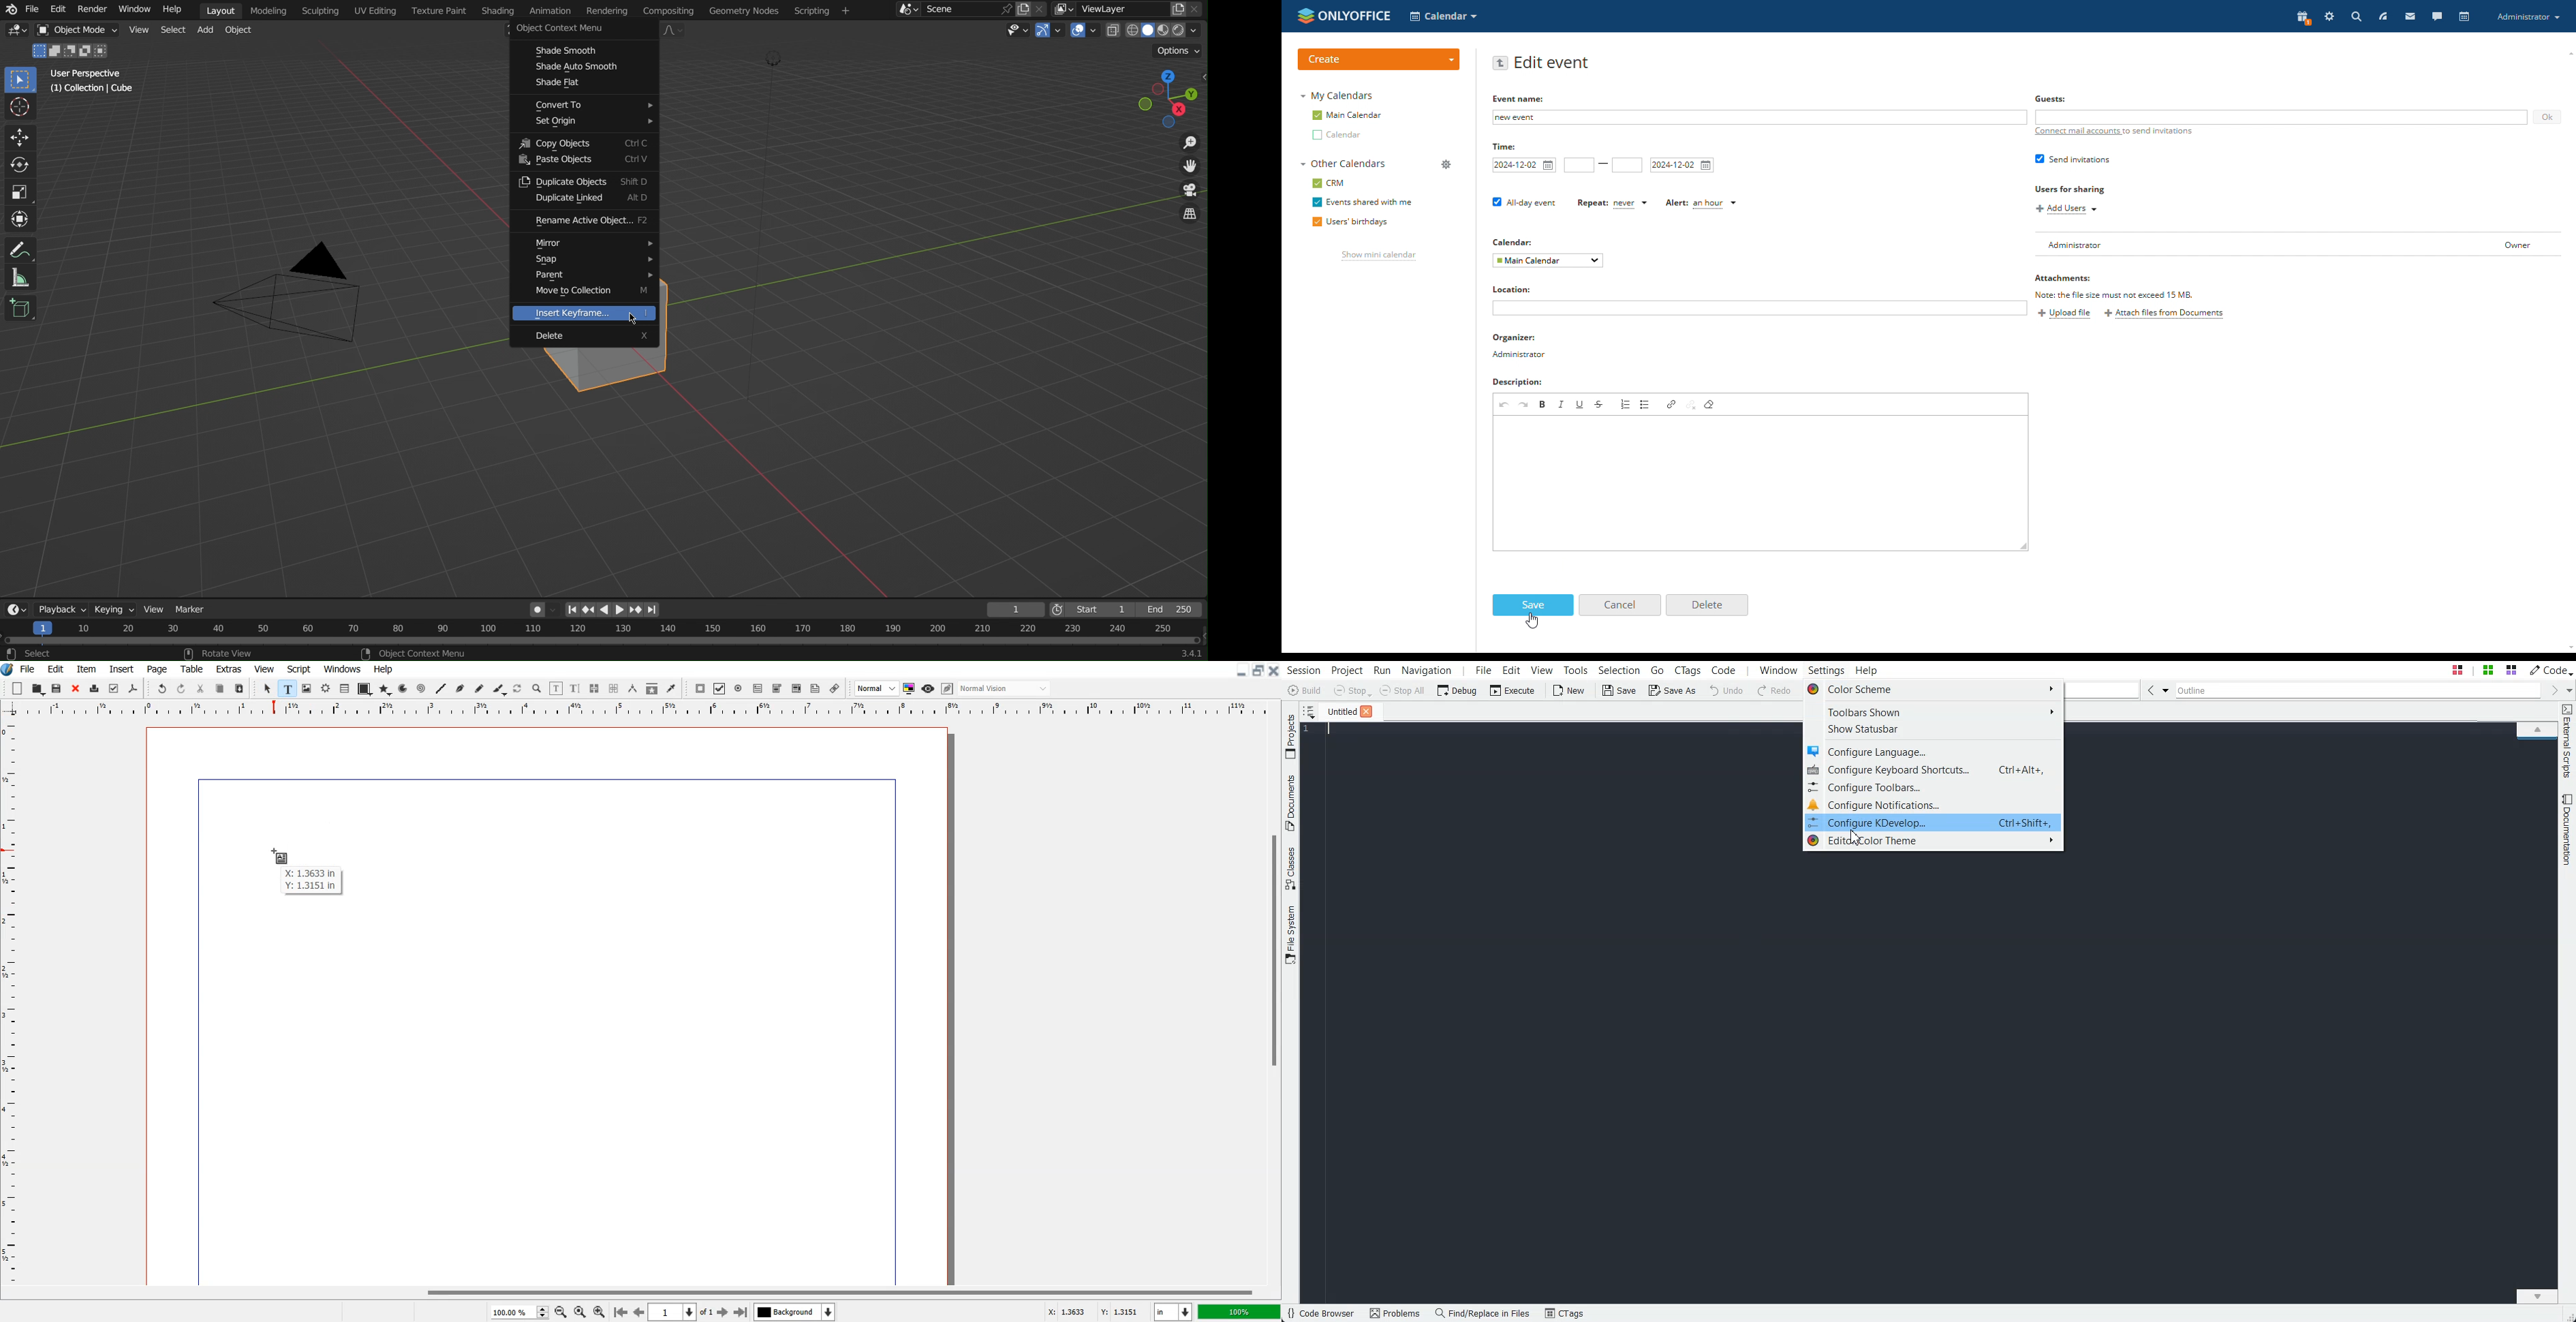 Image resolution: width=2576 pixels, height=1344 pixels. What do you see at coordinates (681, 1312) in the screenshot?
I see `Select current page` at bounding box center [681, 1312].